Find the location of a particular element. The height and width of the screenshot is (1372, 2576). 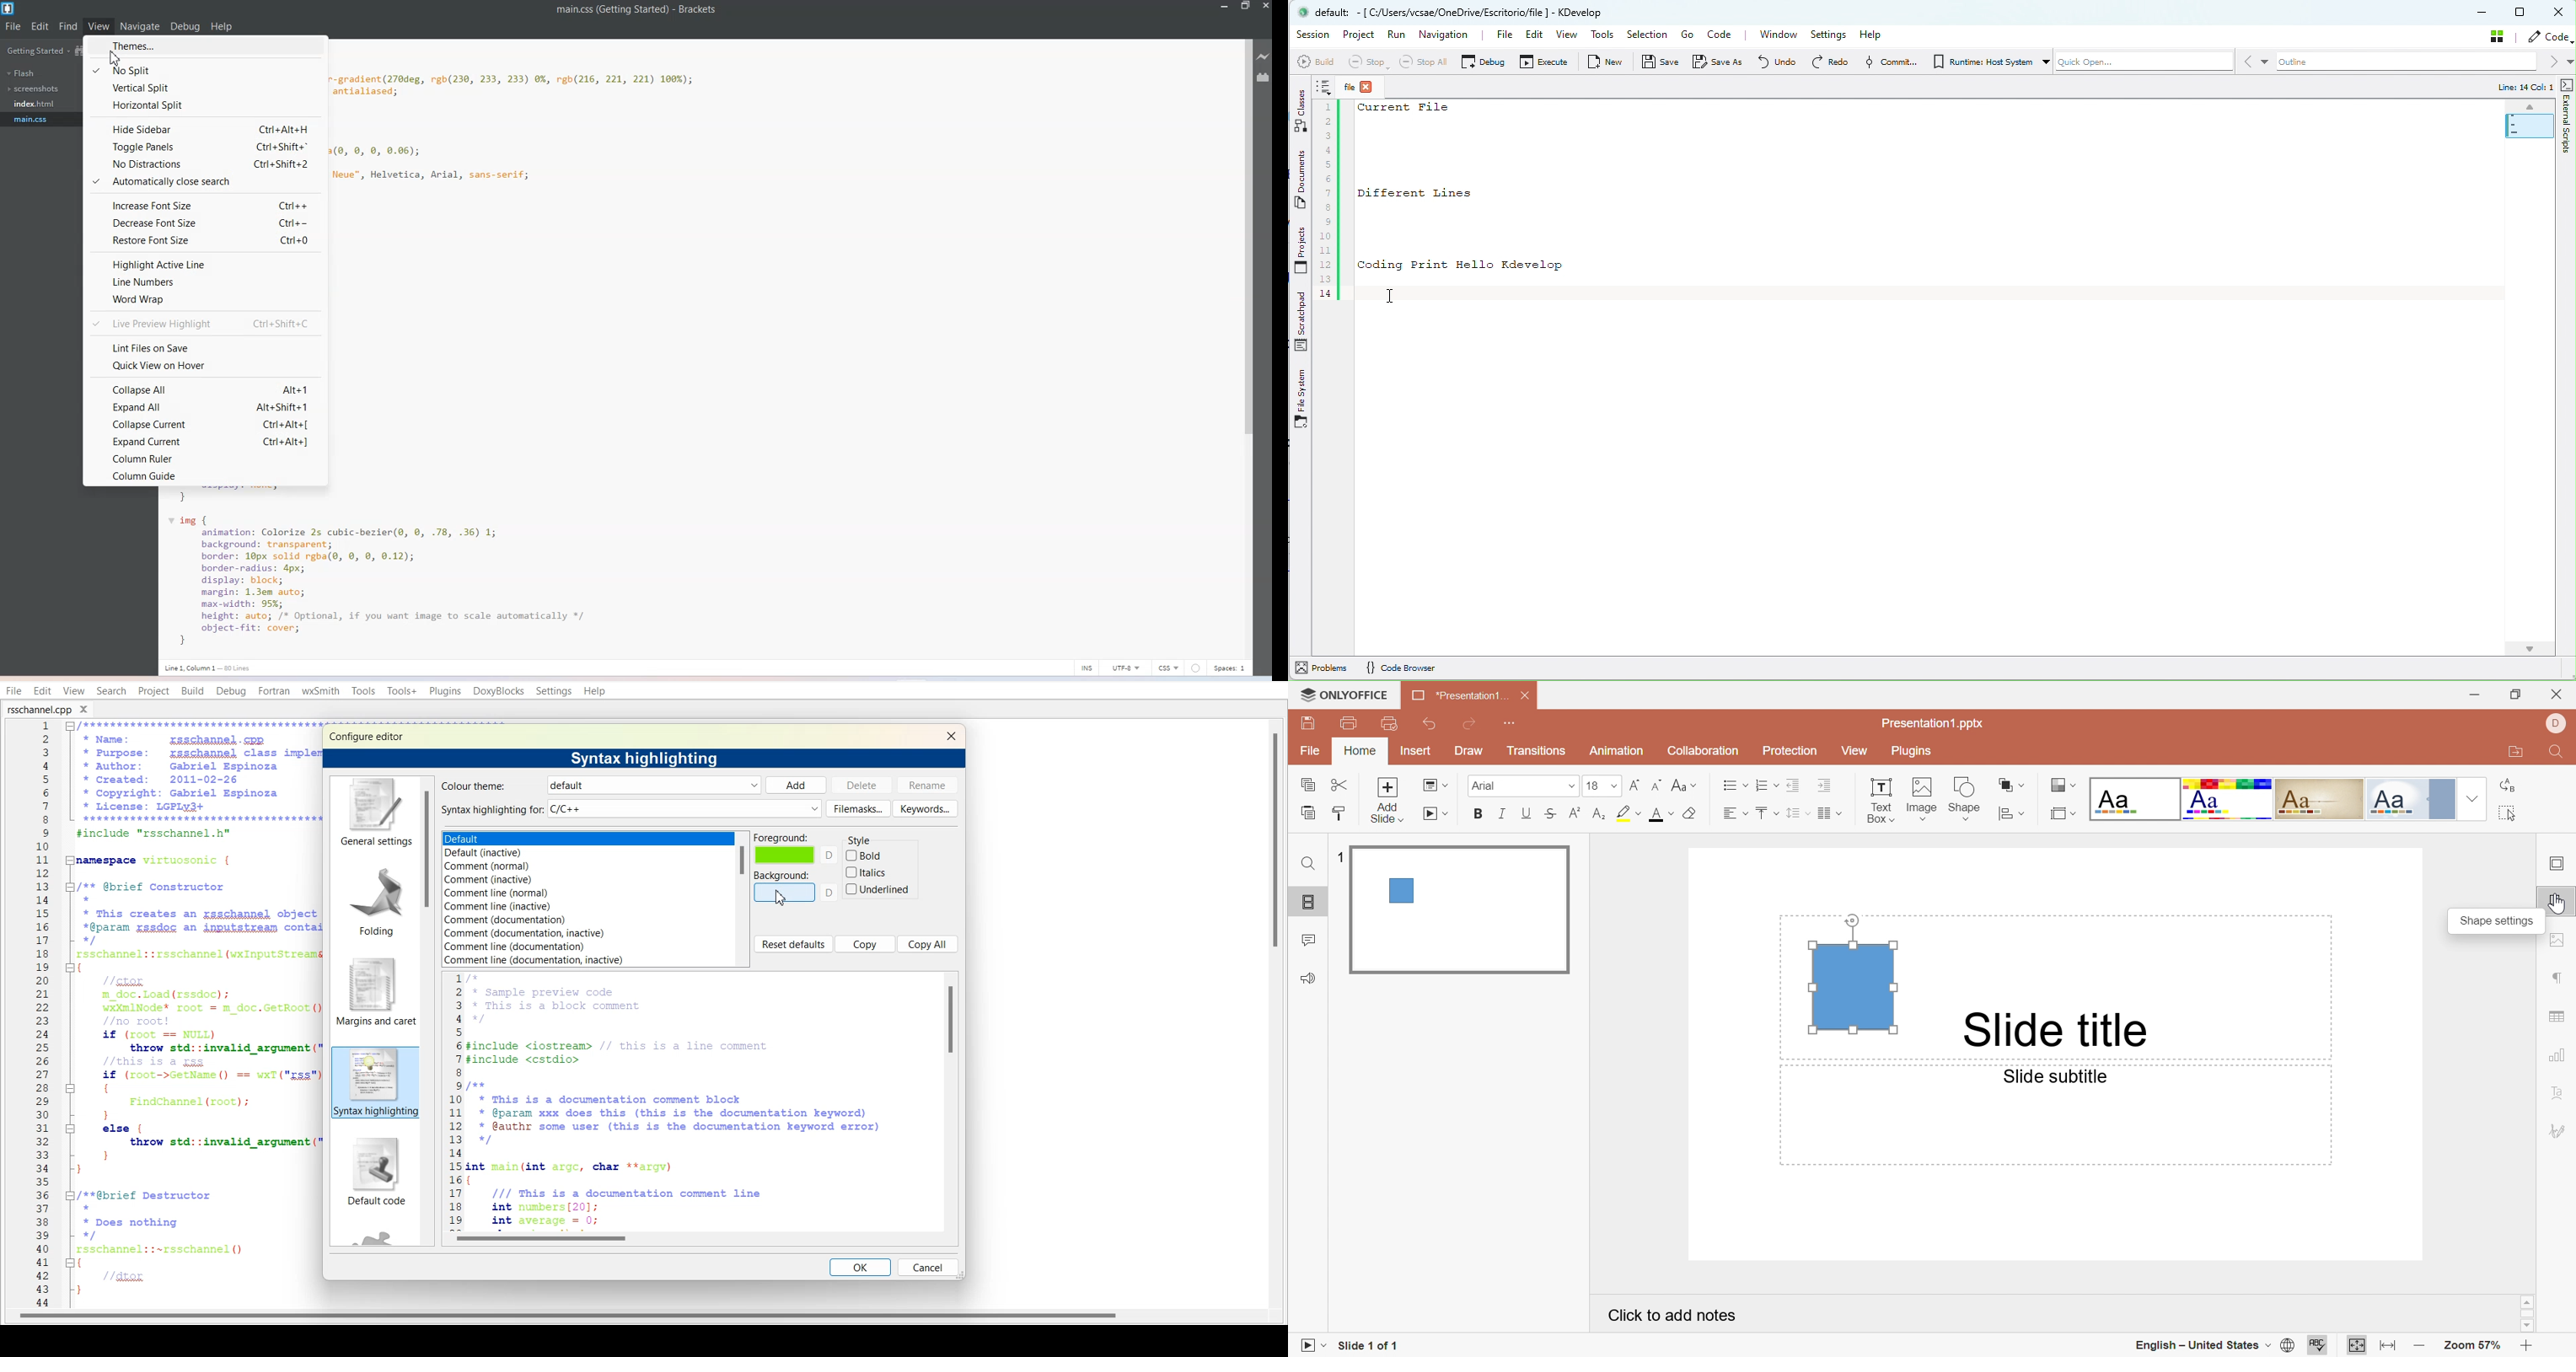

Undo is located at coordinates (1430, 725).